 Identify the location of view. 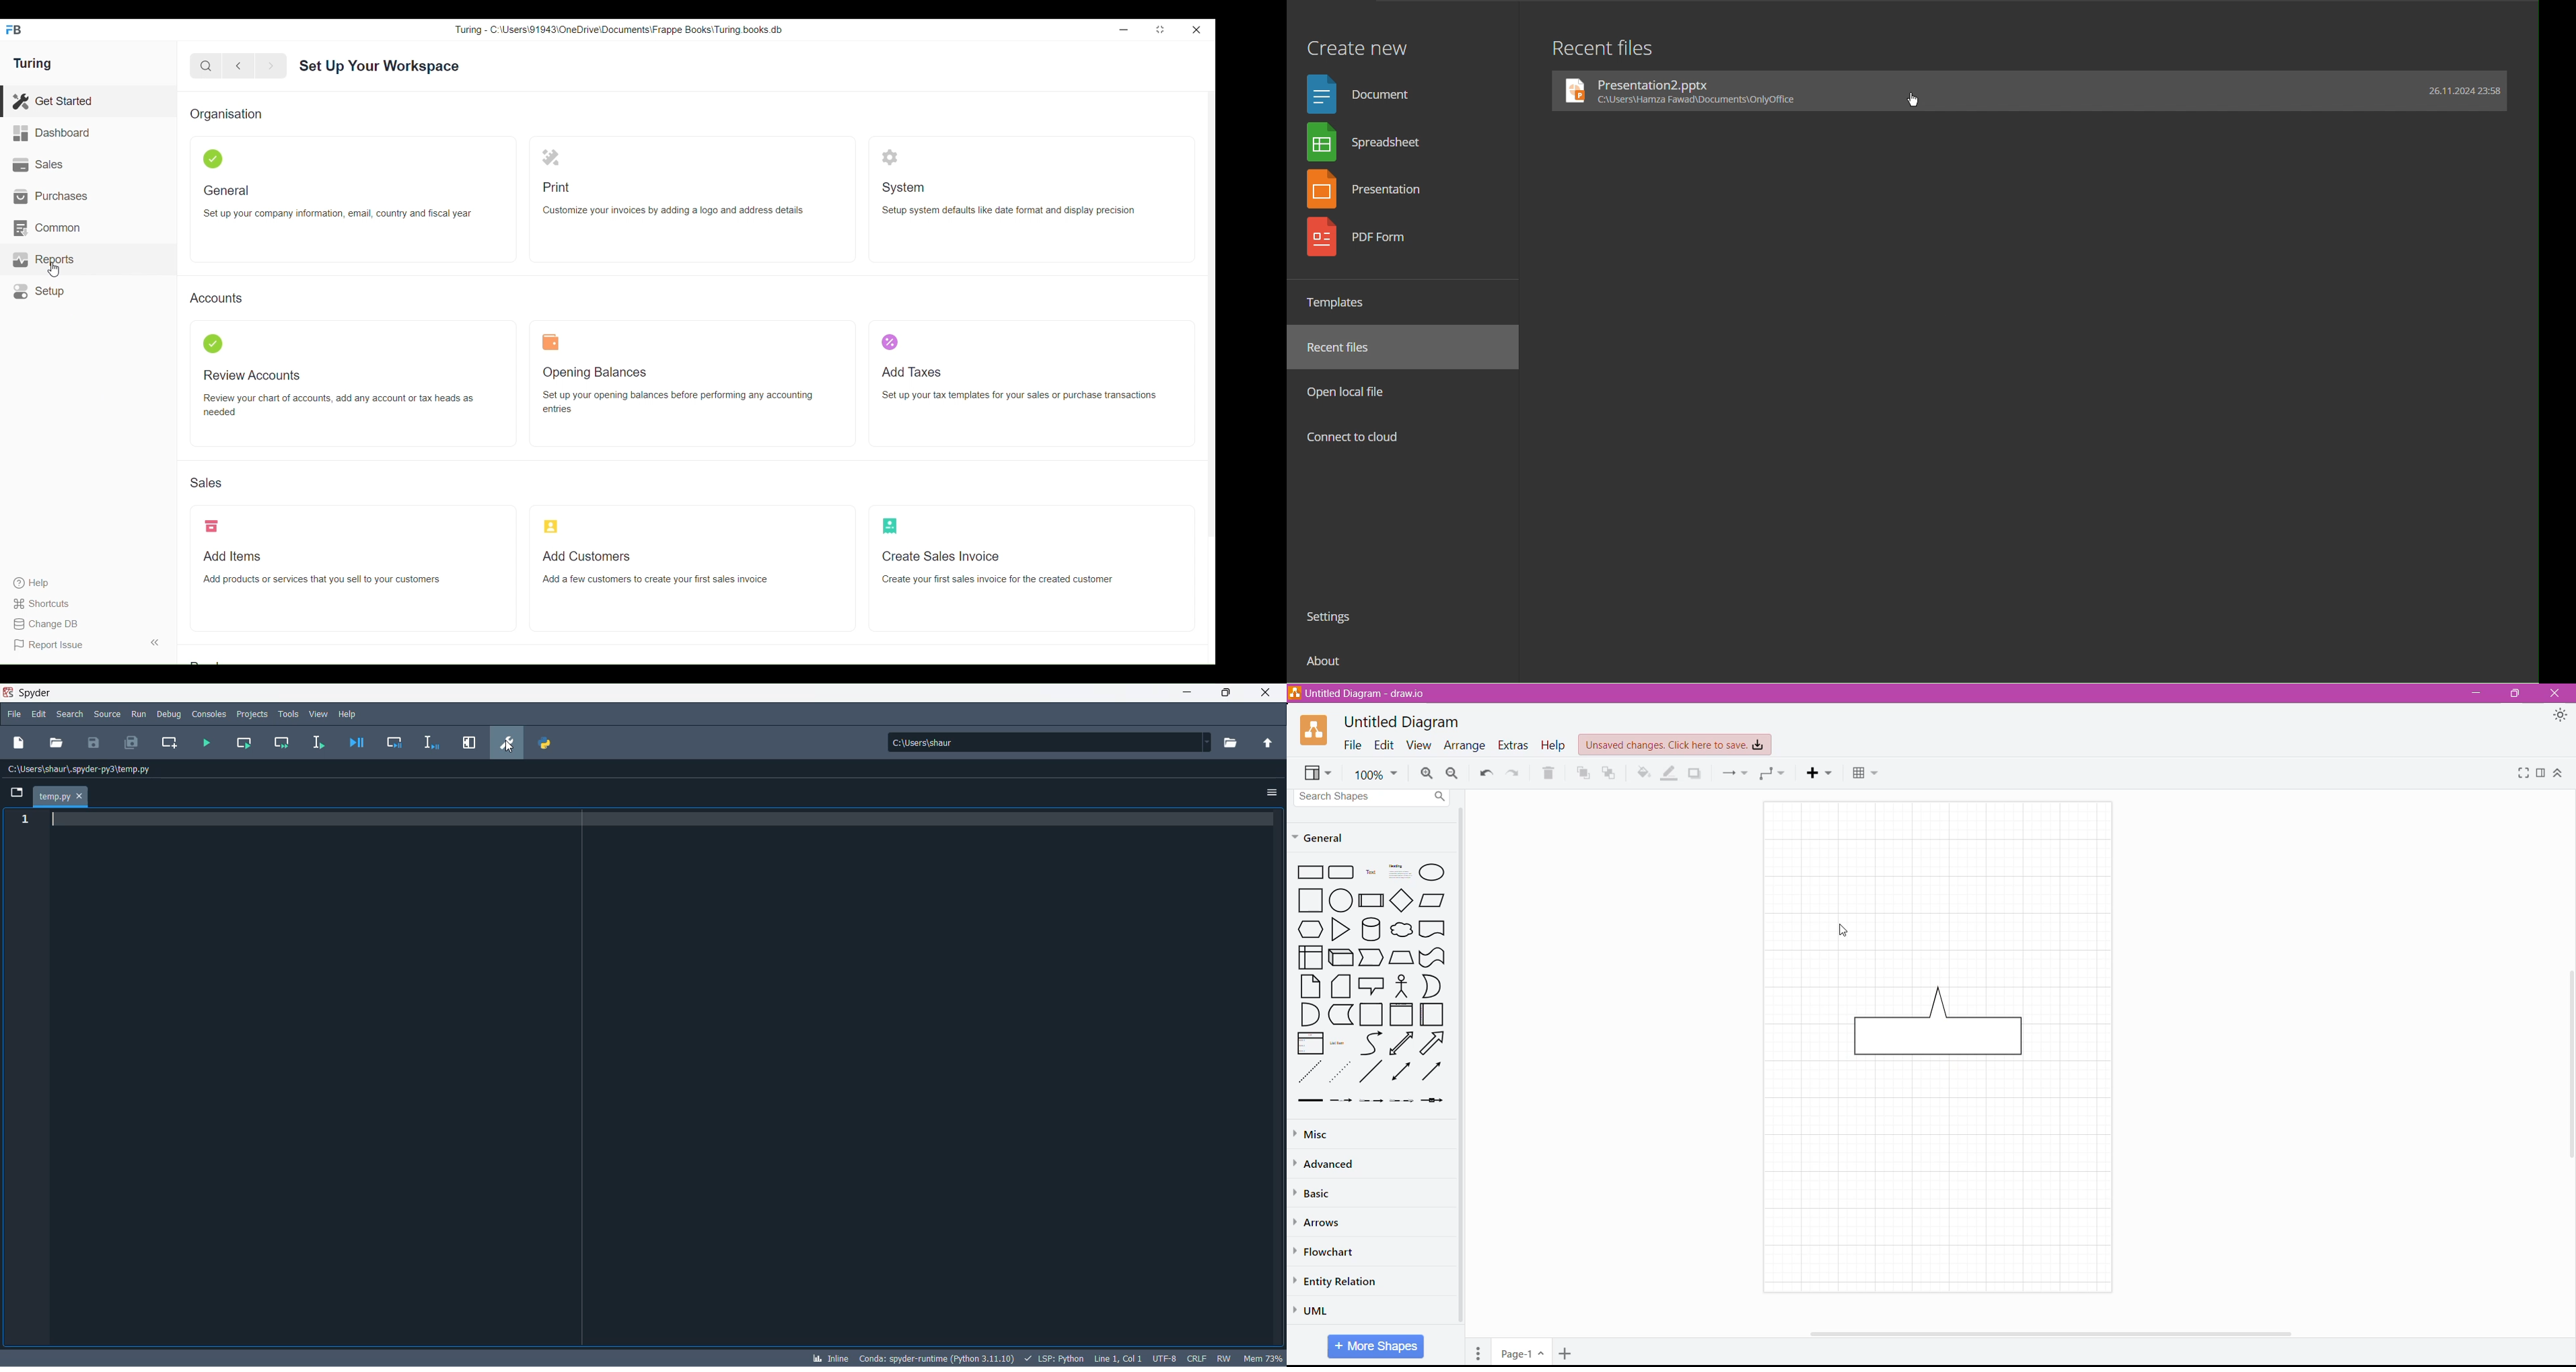
(320, 714).